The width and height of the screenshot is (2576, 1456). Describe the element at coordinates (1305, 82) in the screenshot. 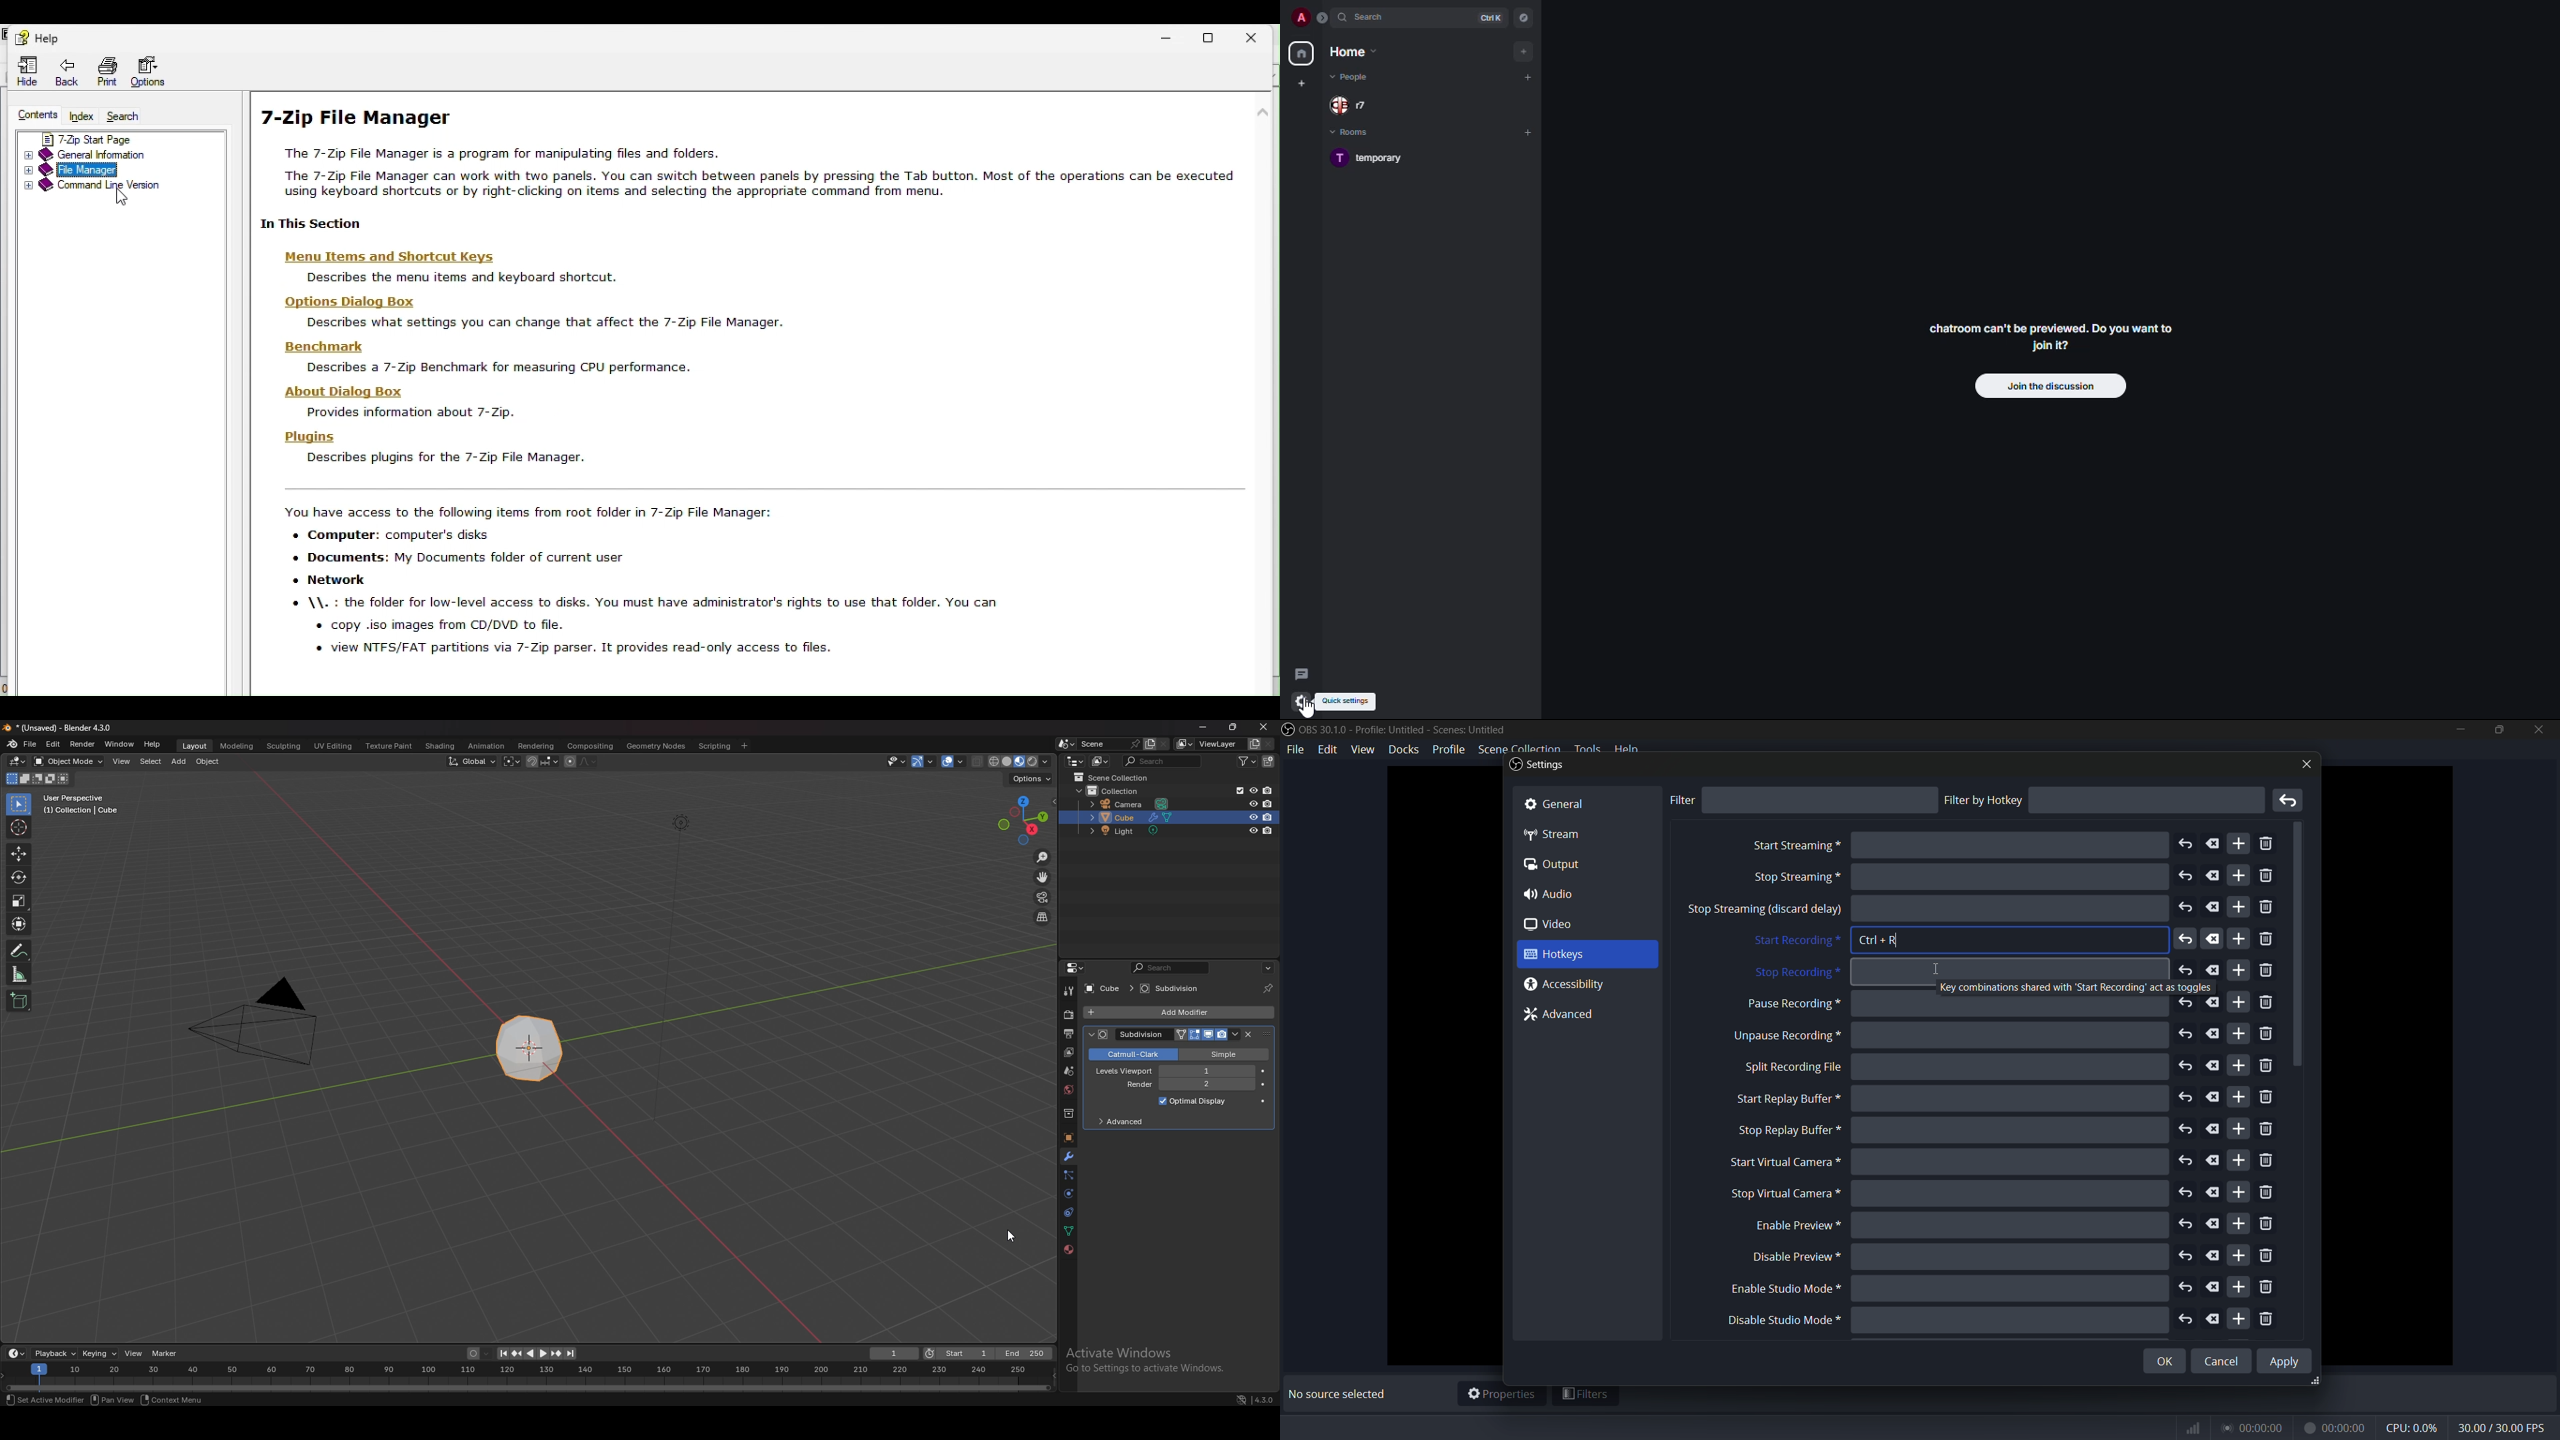

I see `create new space` at that location.